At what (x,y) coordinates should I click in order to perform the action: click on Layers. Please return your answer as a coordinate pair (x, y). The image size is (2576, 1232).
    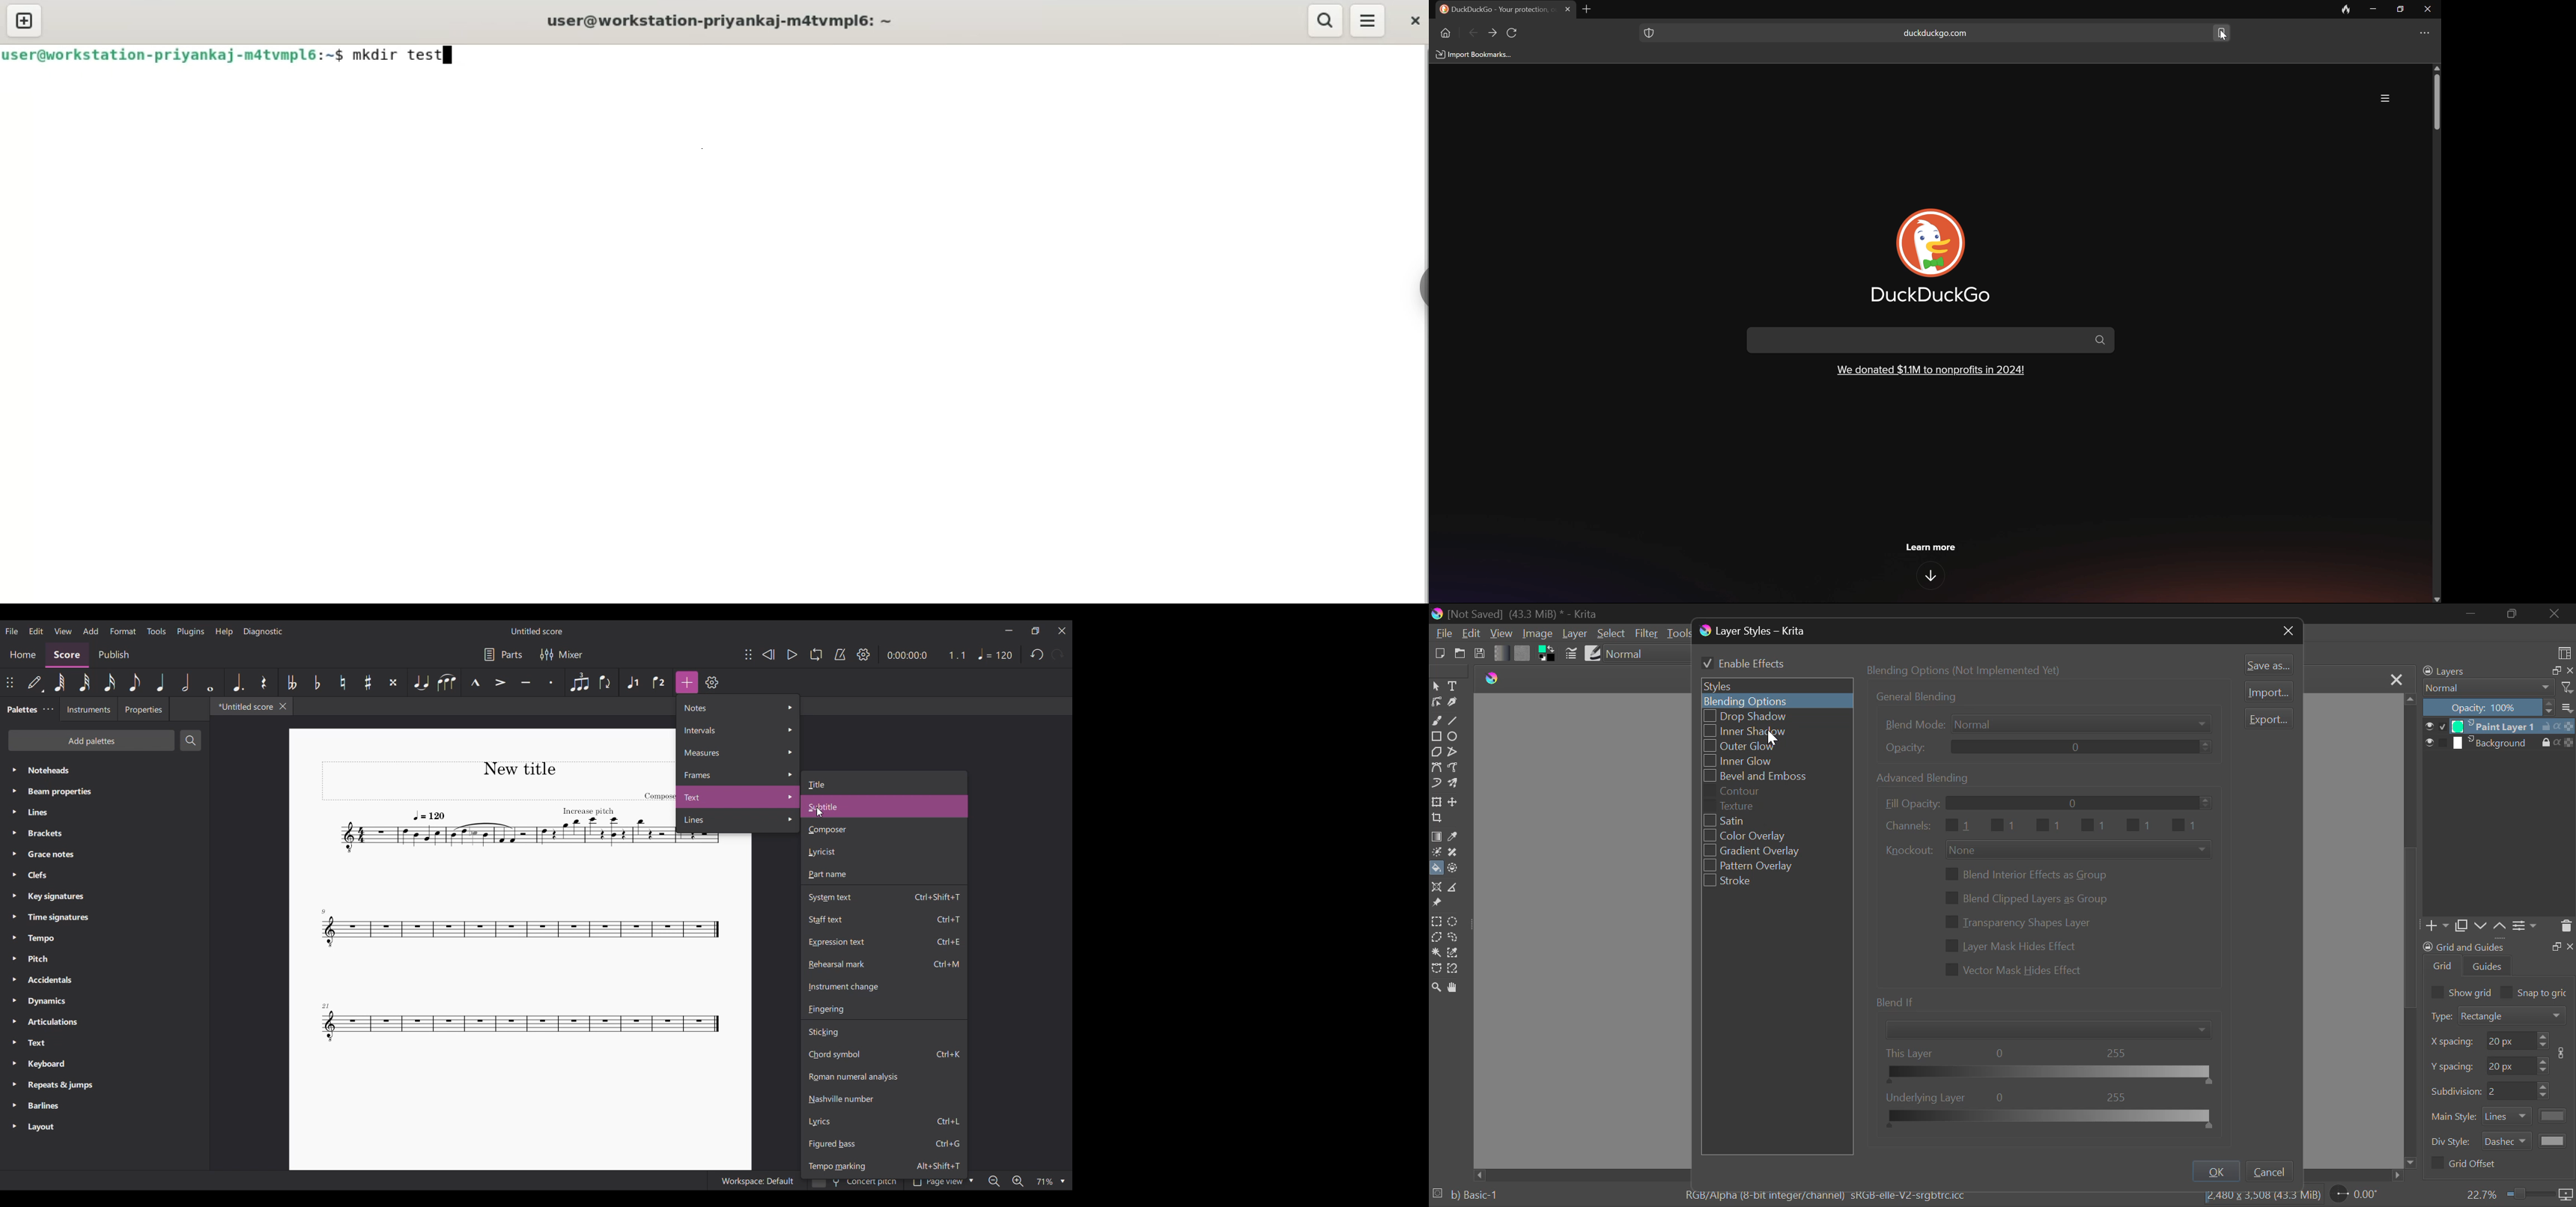
    Looking at the image, I should click on (2498, 735).